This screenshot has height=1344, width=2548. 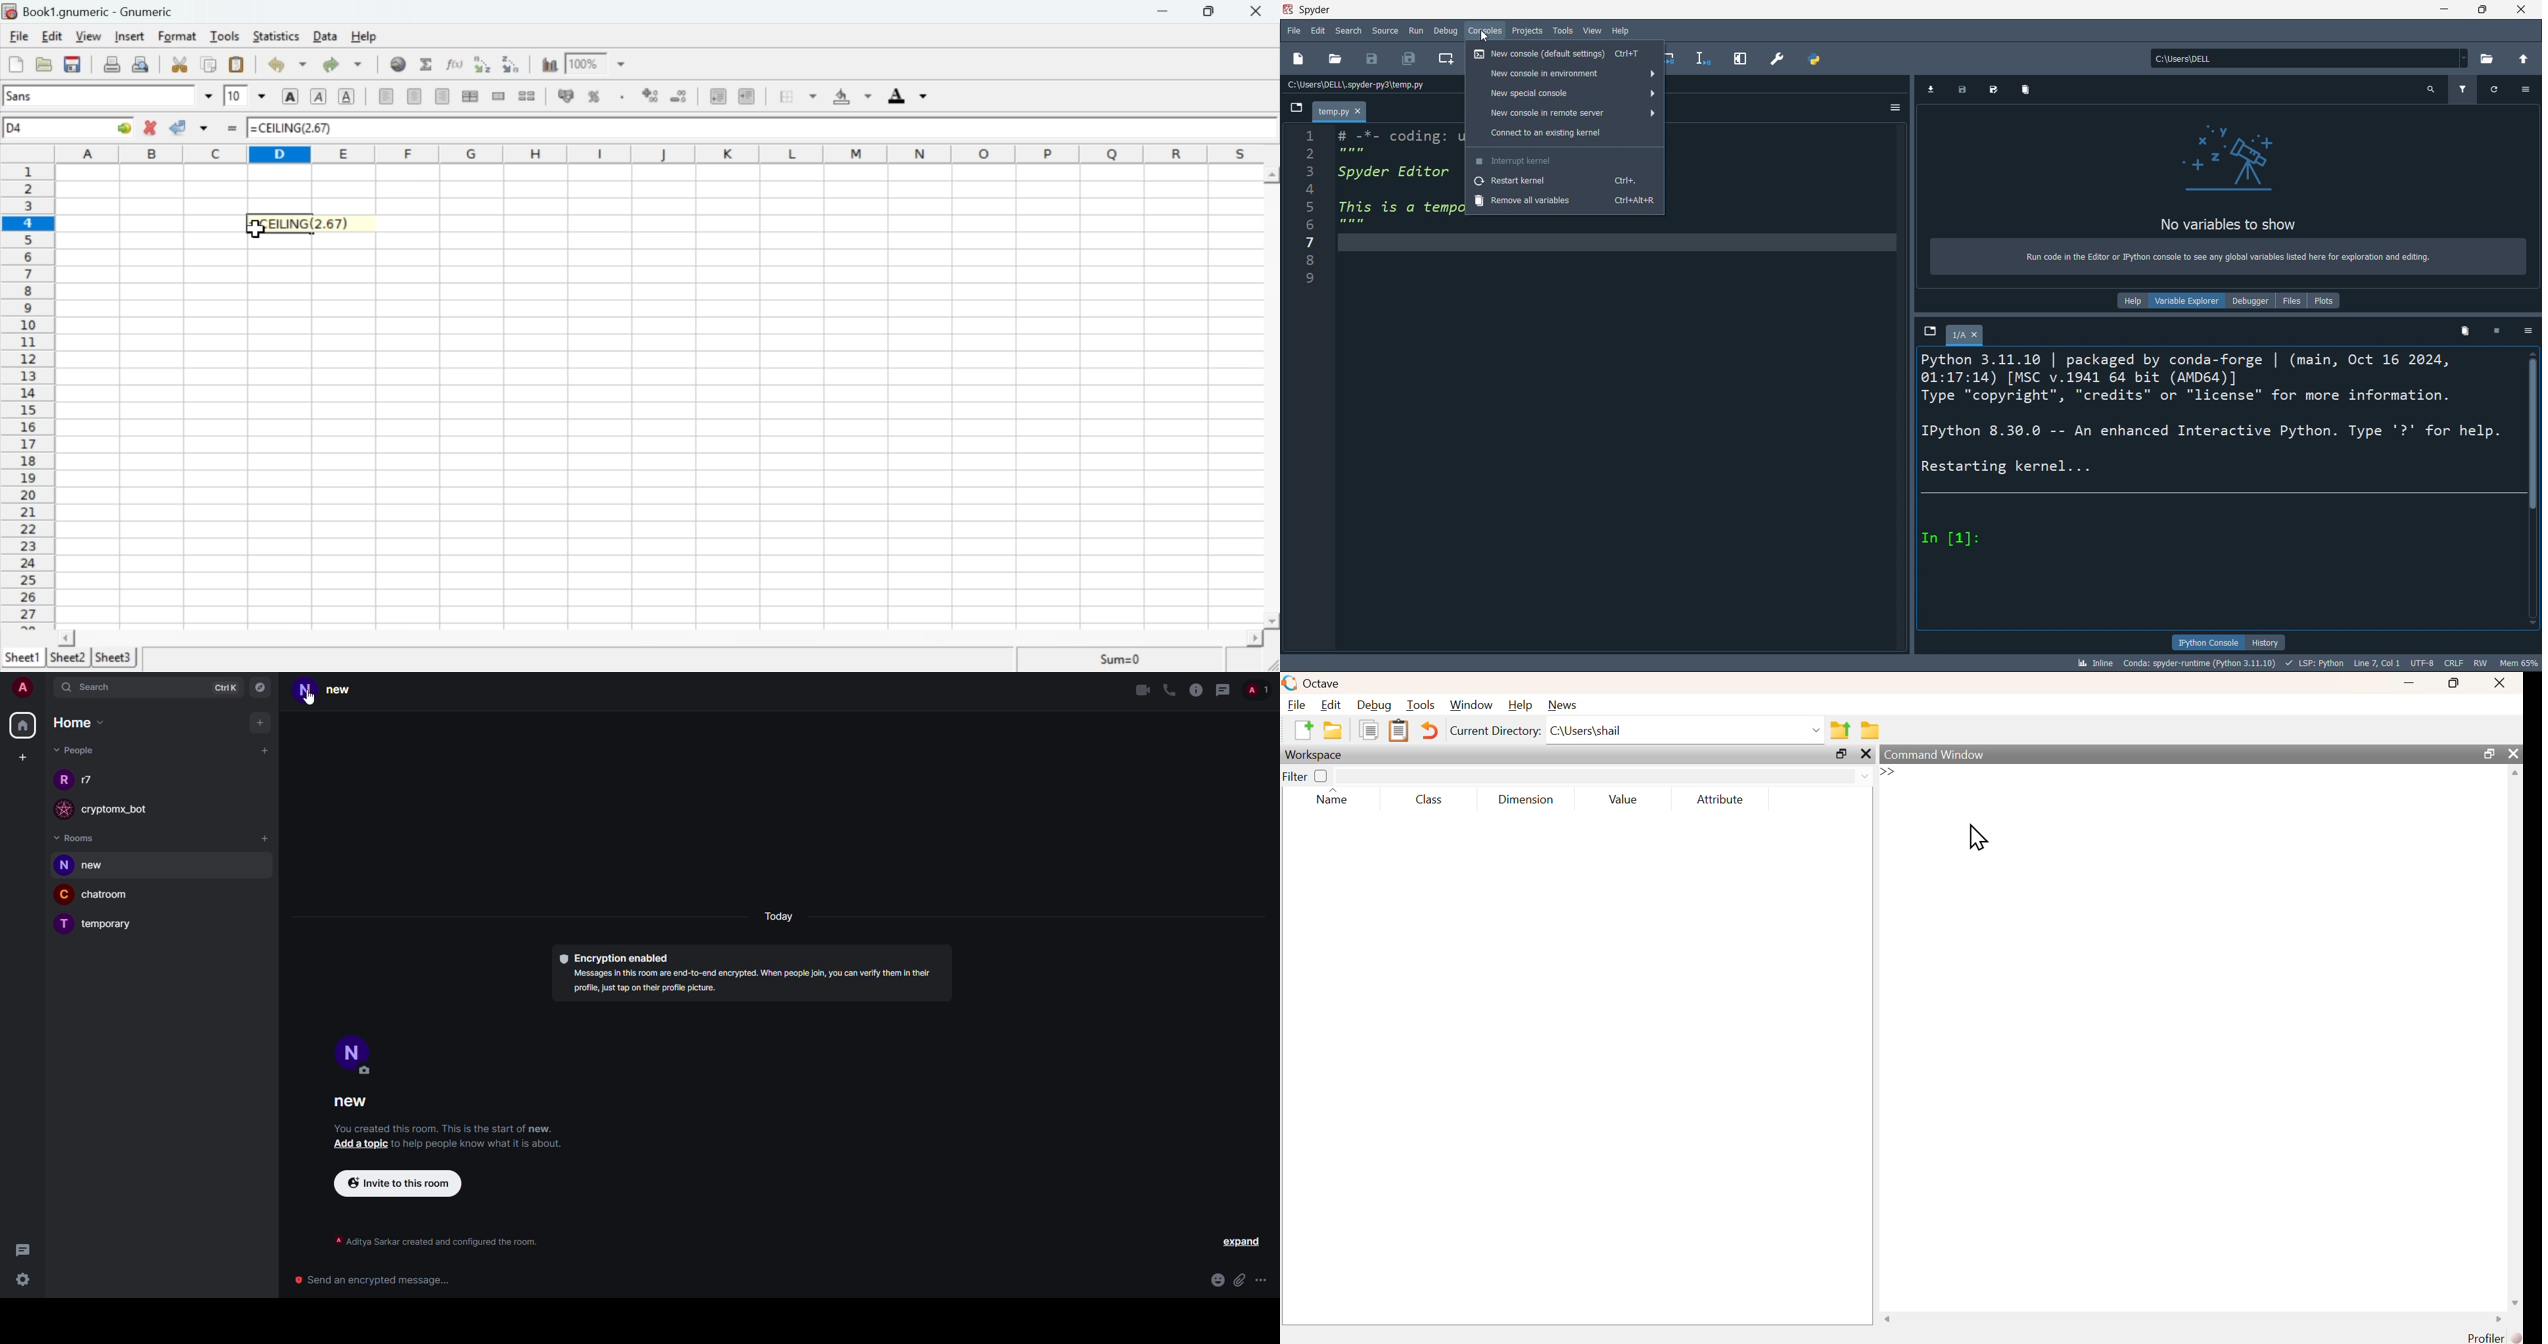 What do you see at coordinates (1239, 1281) in the screenshot?
I see `attach` at bounding box center [1239, 1281].